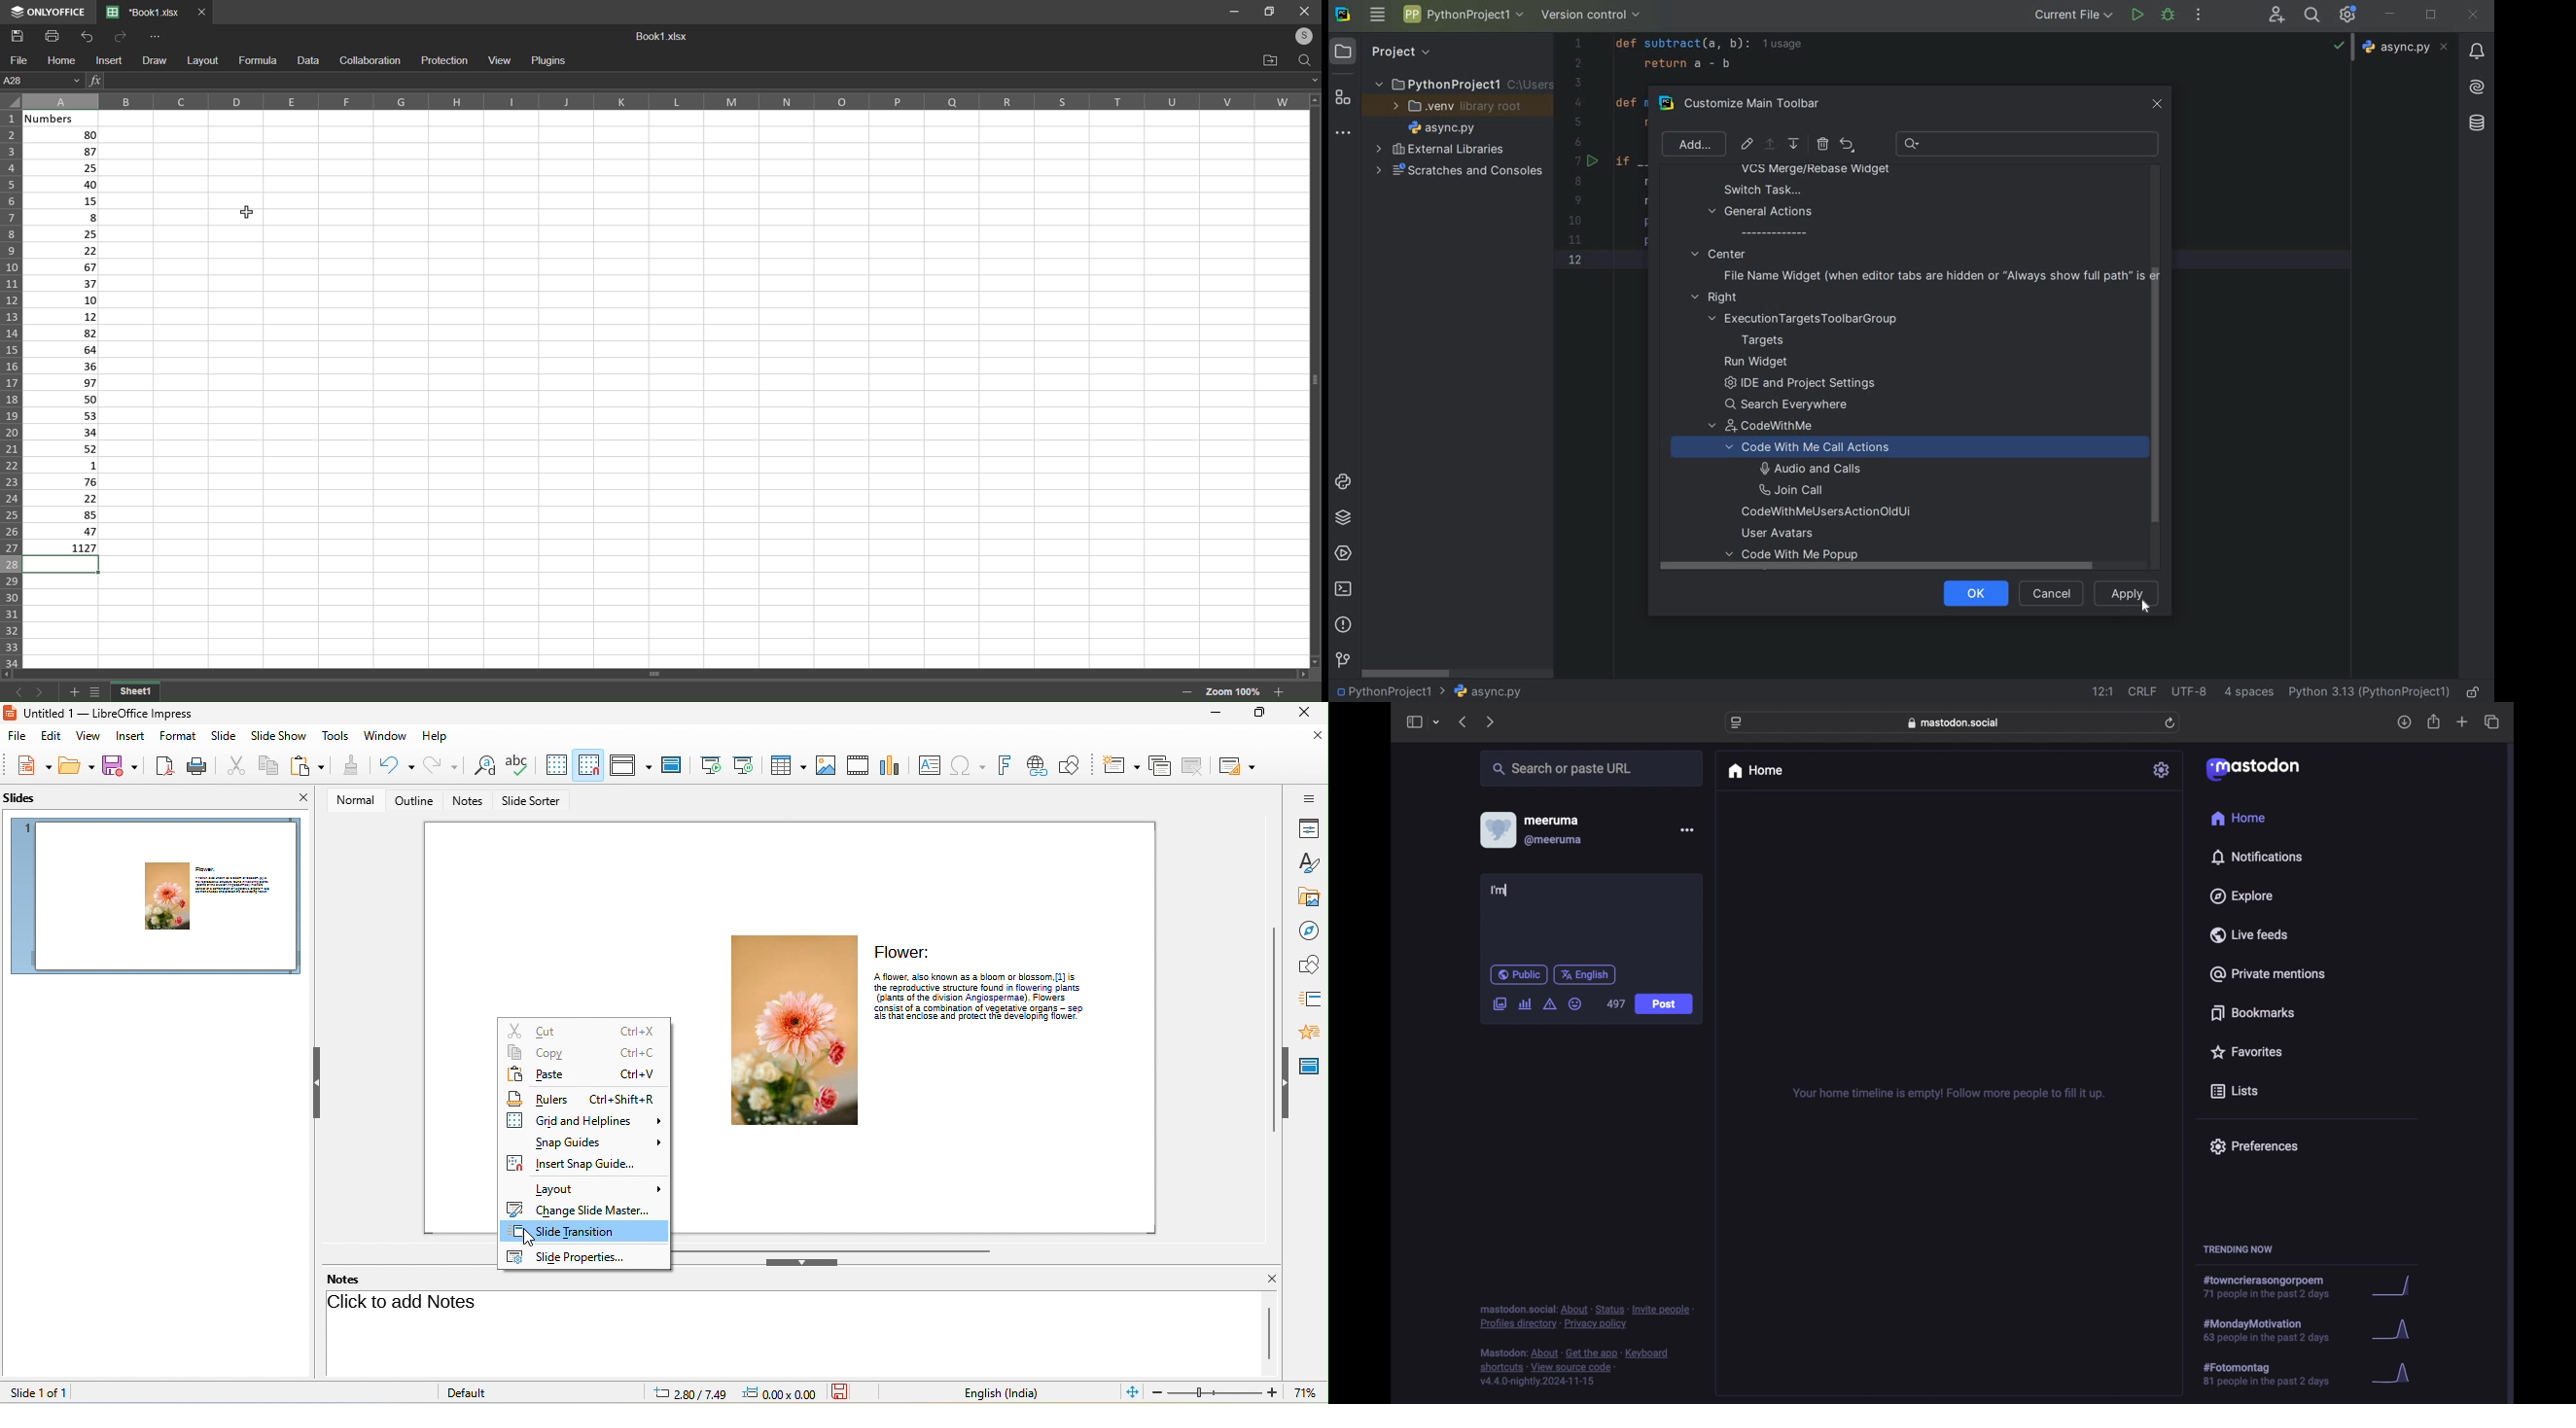 This screenshot has height=1428, width=2576. Describe the element at coordinates (1269, 59) in the screenshot. I see `open` at that location.